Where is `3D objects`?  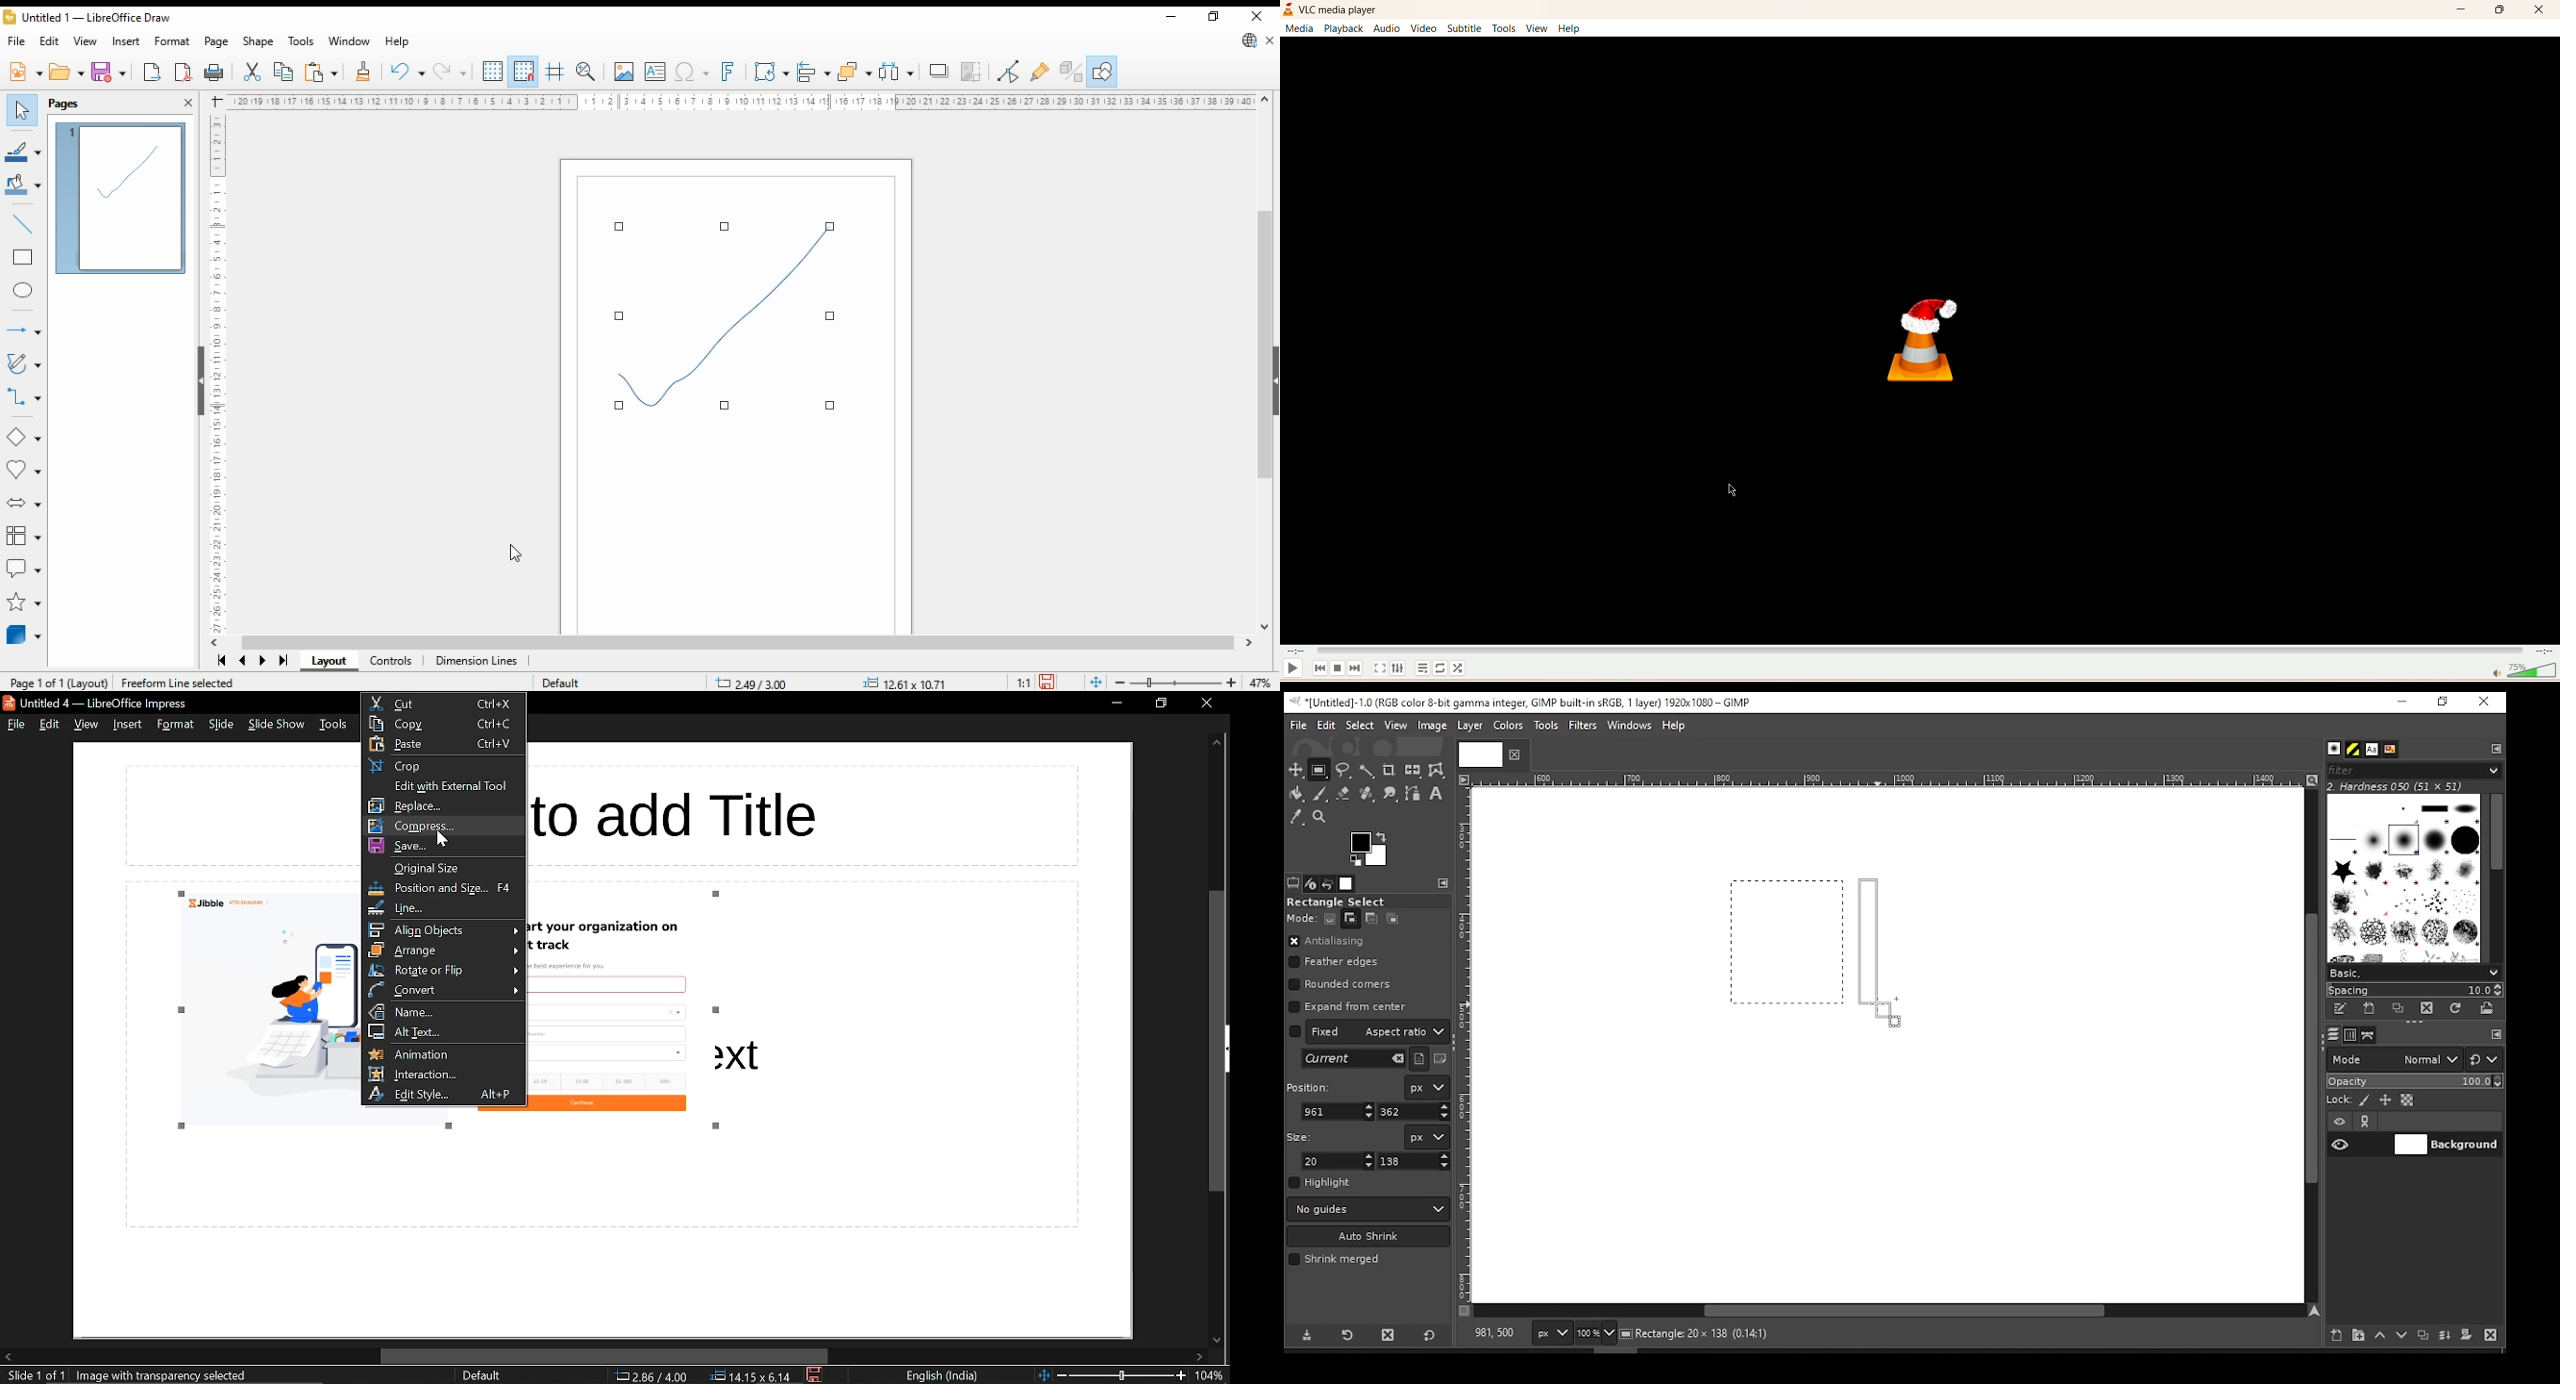 3D objects is located at coordinates (23, 637).